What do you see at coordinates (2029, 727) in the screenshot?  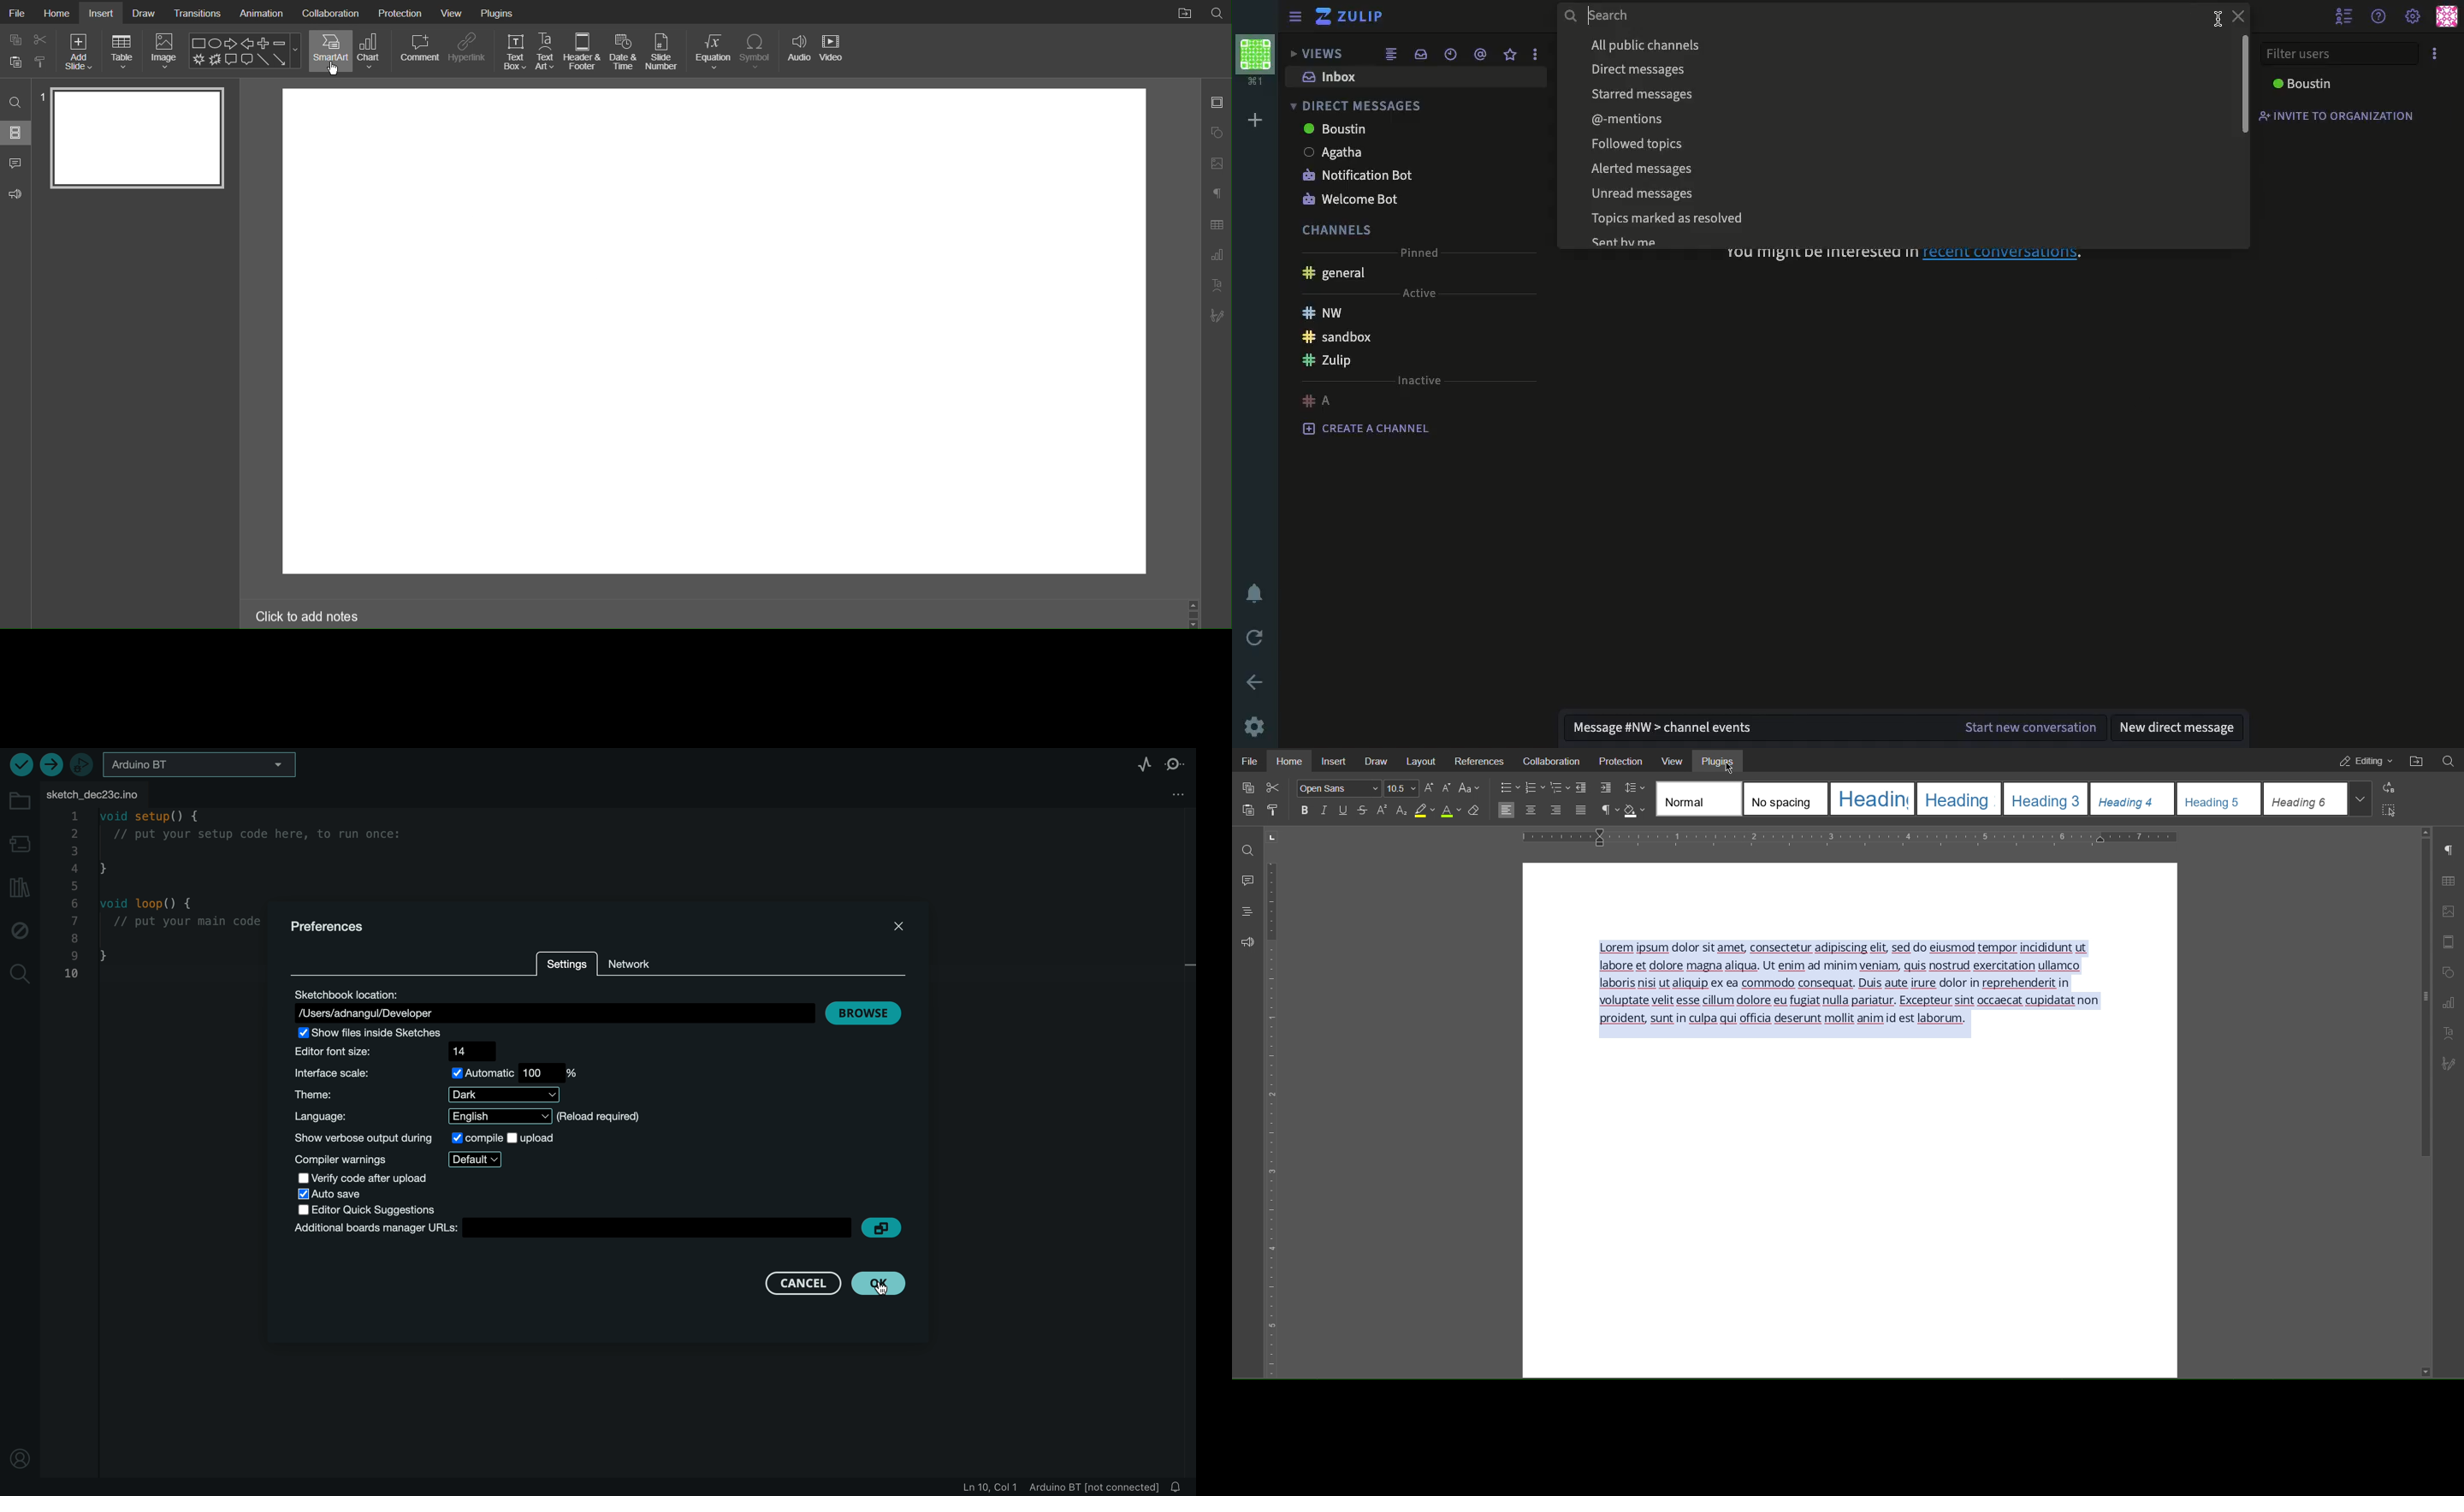 I see `start new conversation` at bounding box center [2029, 727].